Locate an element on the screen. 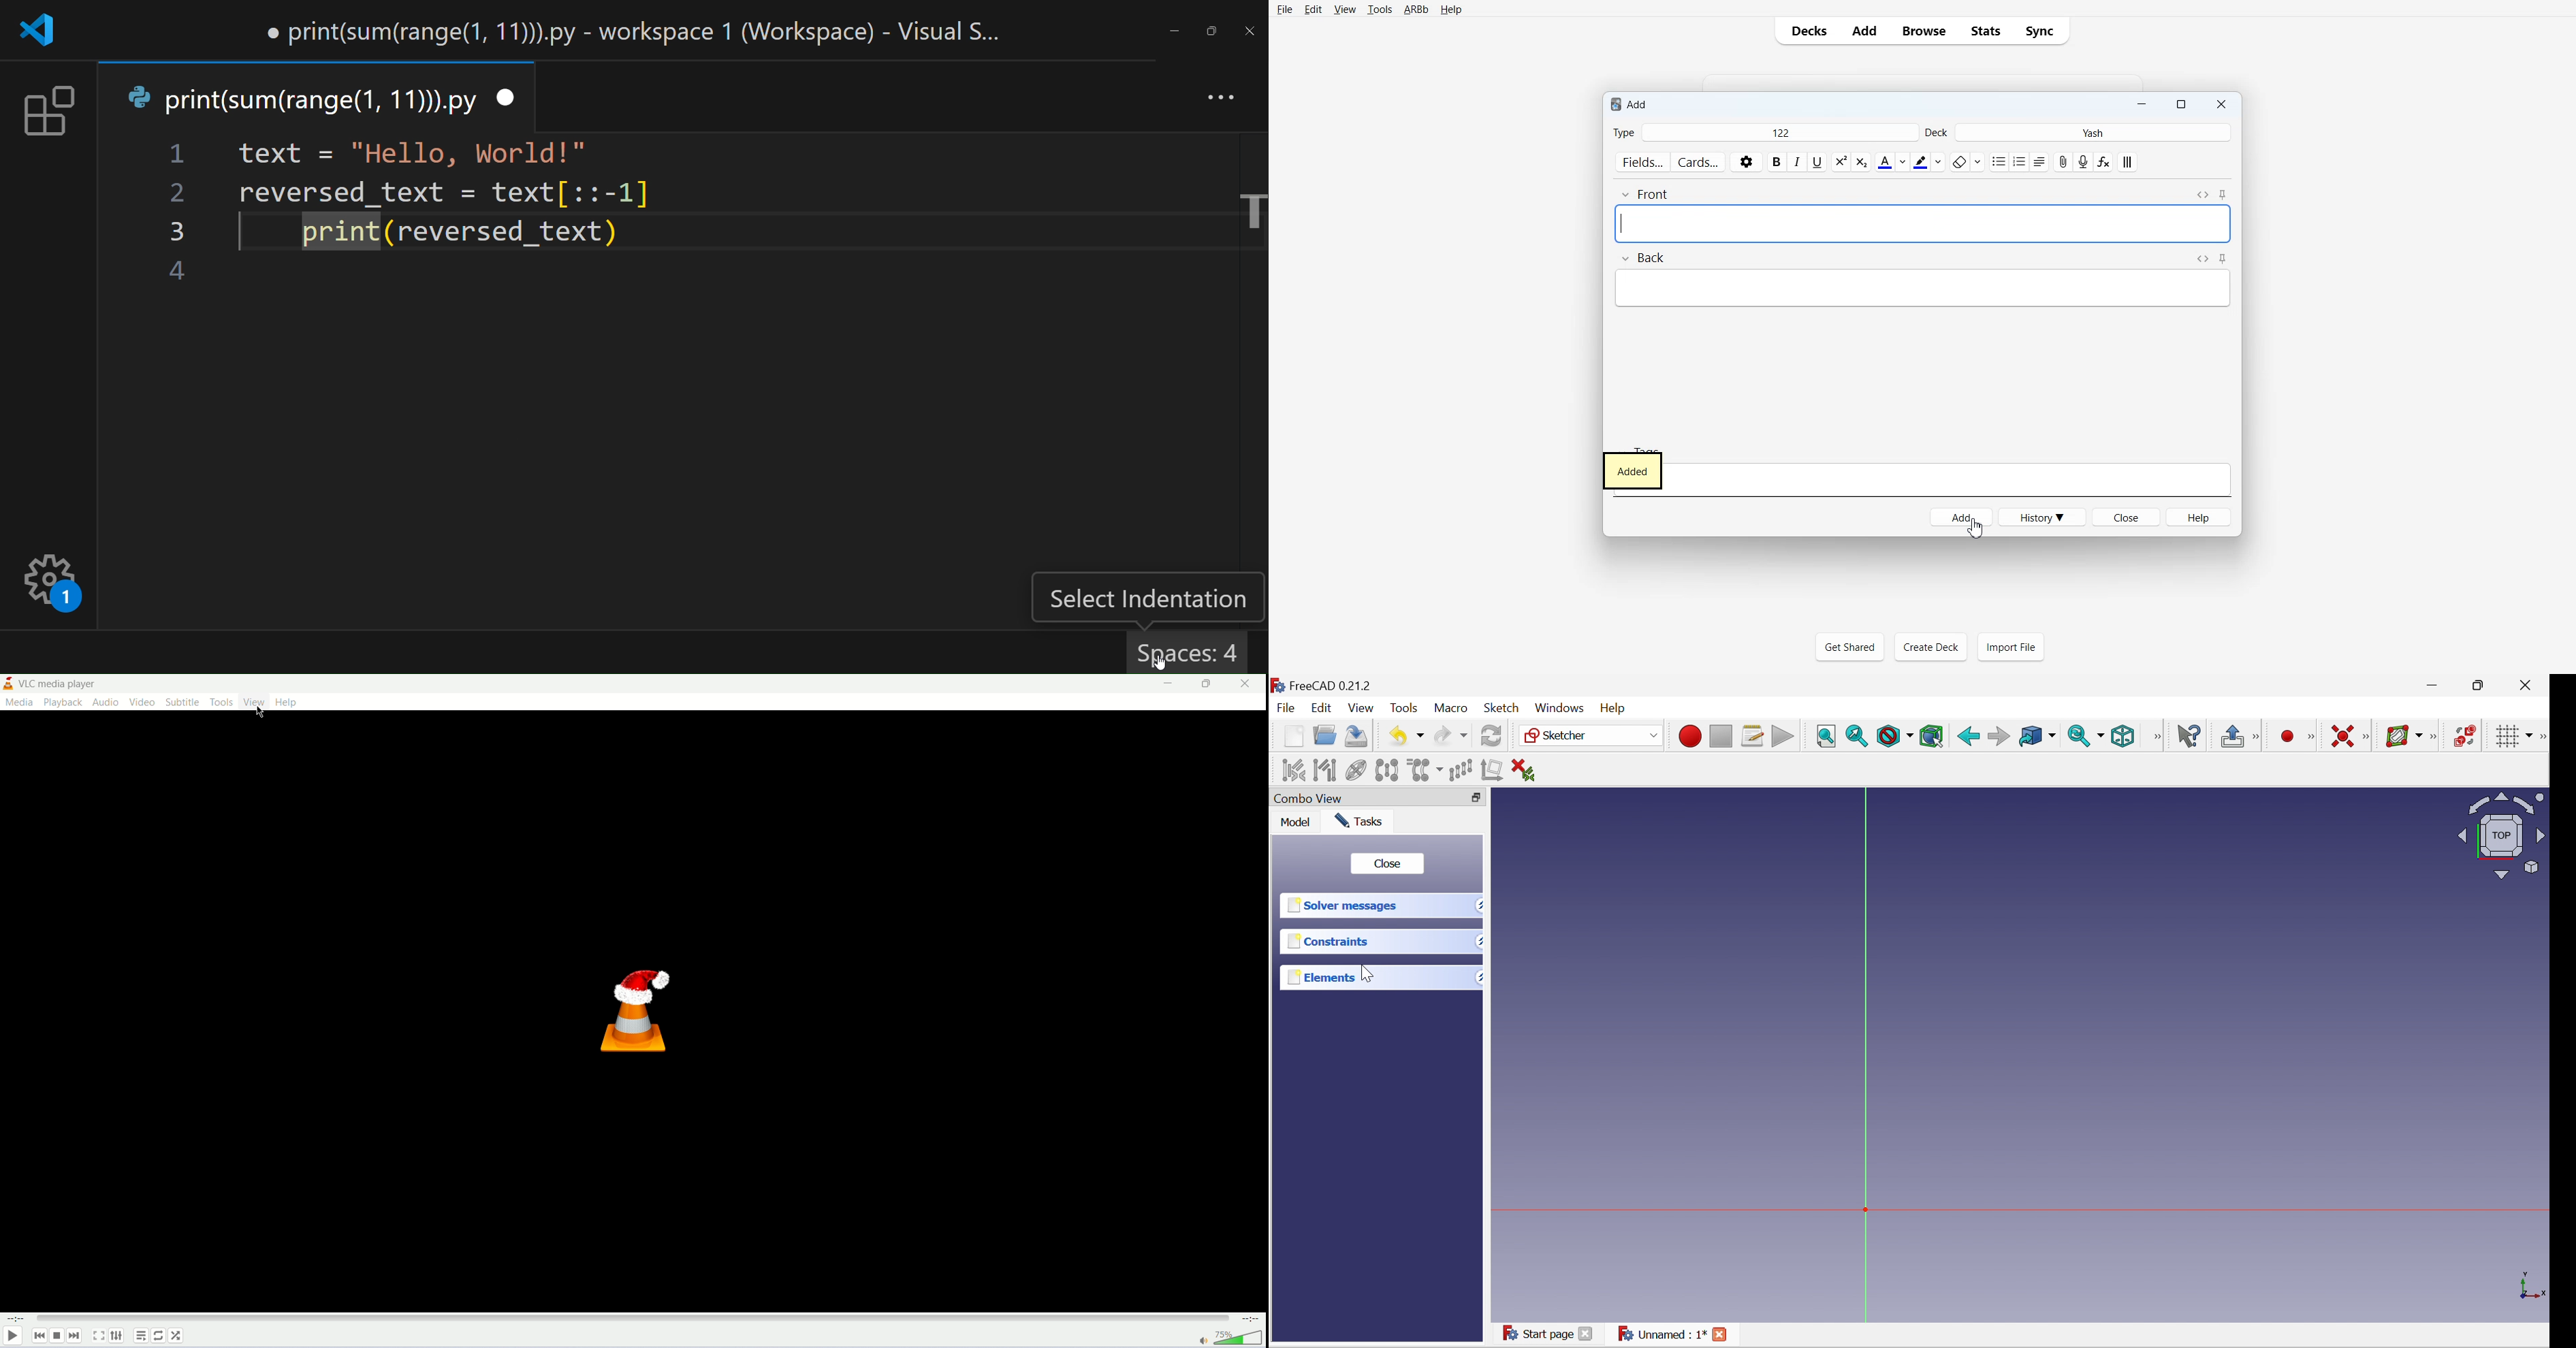 Image resolution: width=2576 pixels, height=1372 pixels. Symmetry is located at coordinates (1387, 770).